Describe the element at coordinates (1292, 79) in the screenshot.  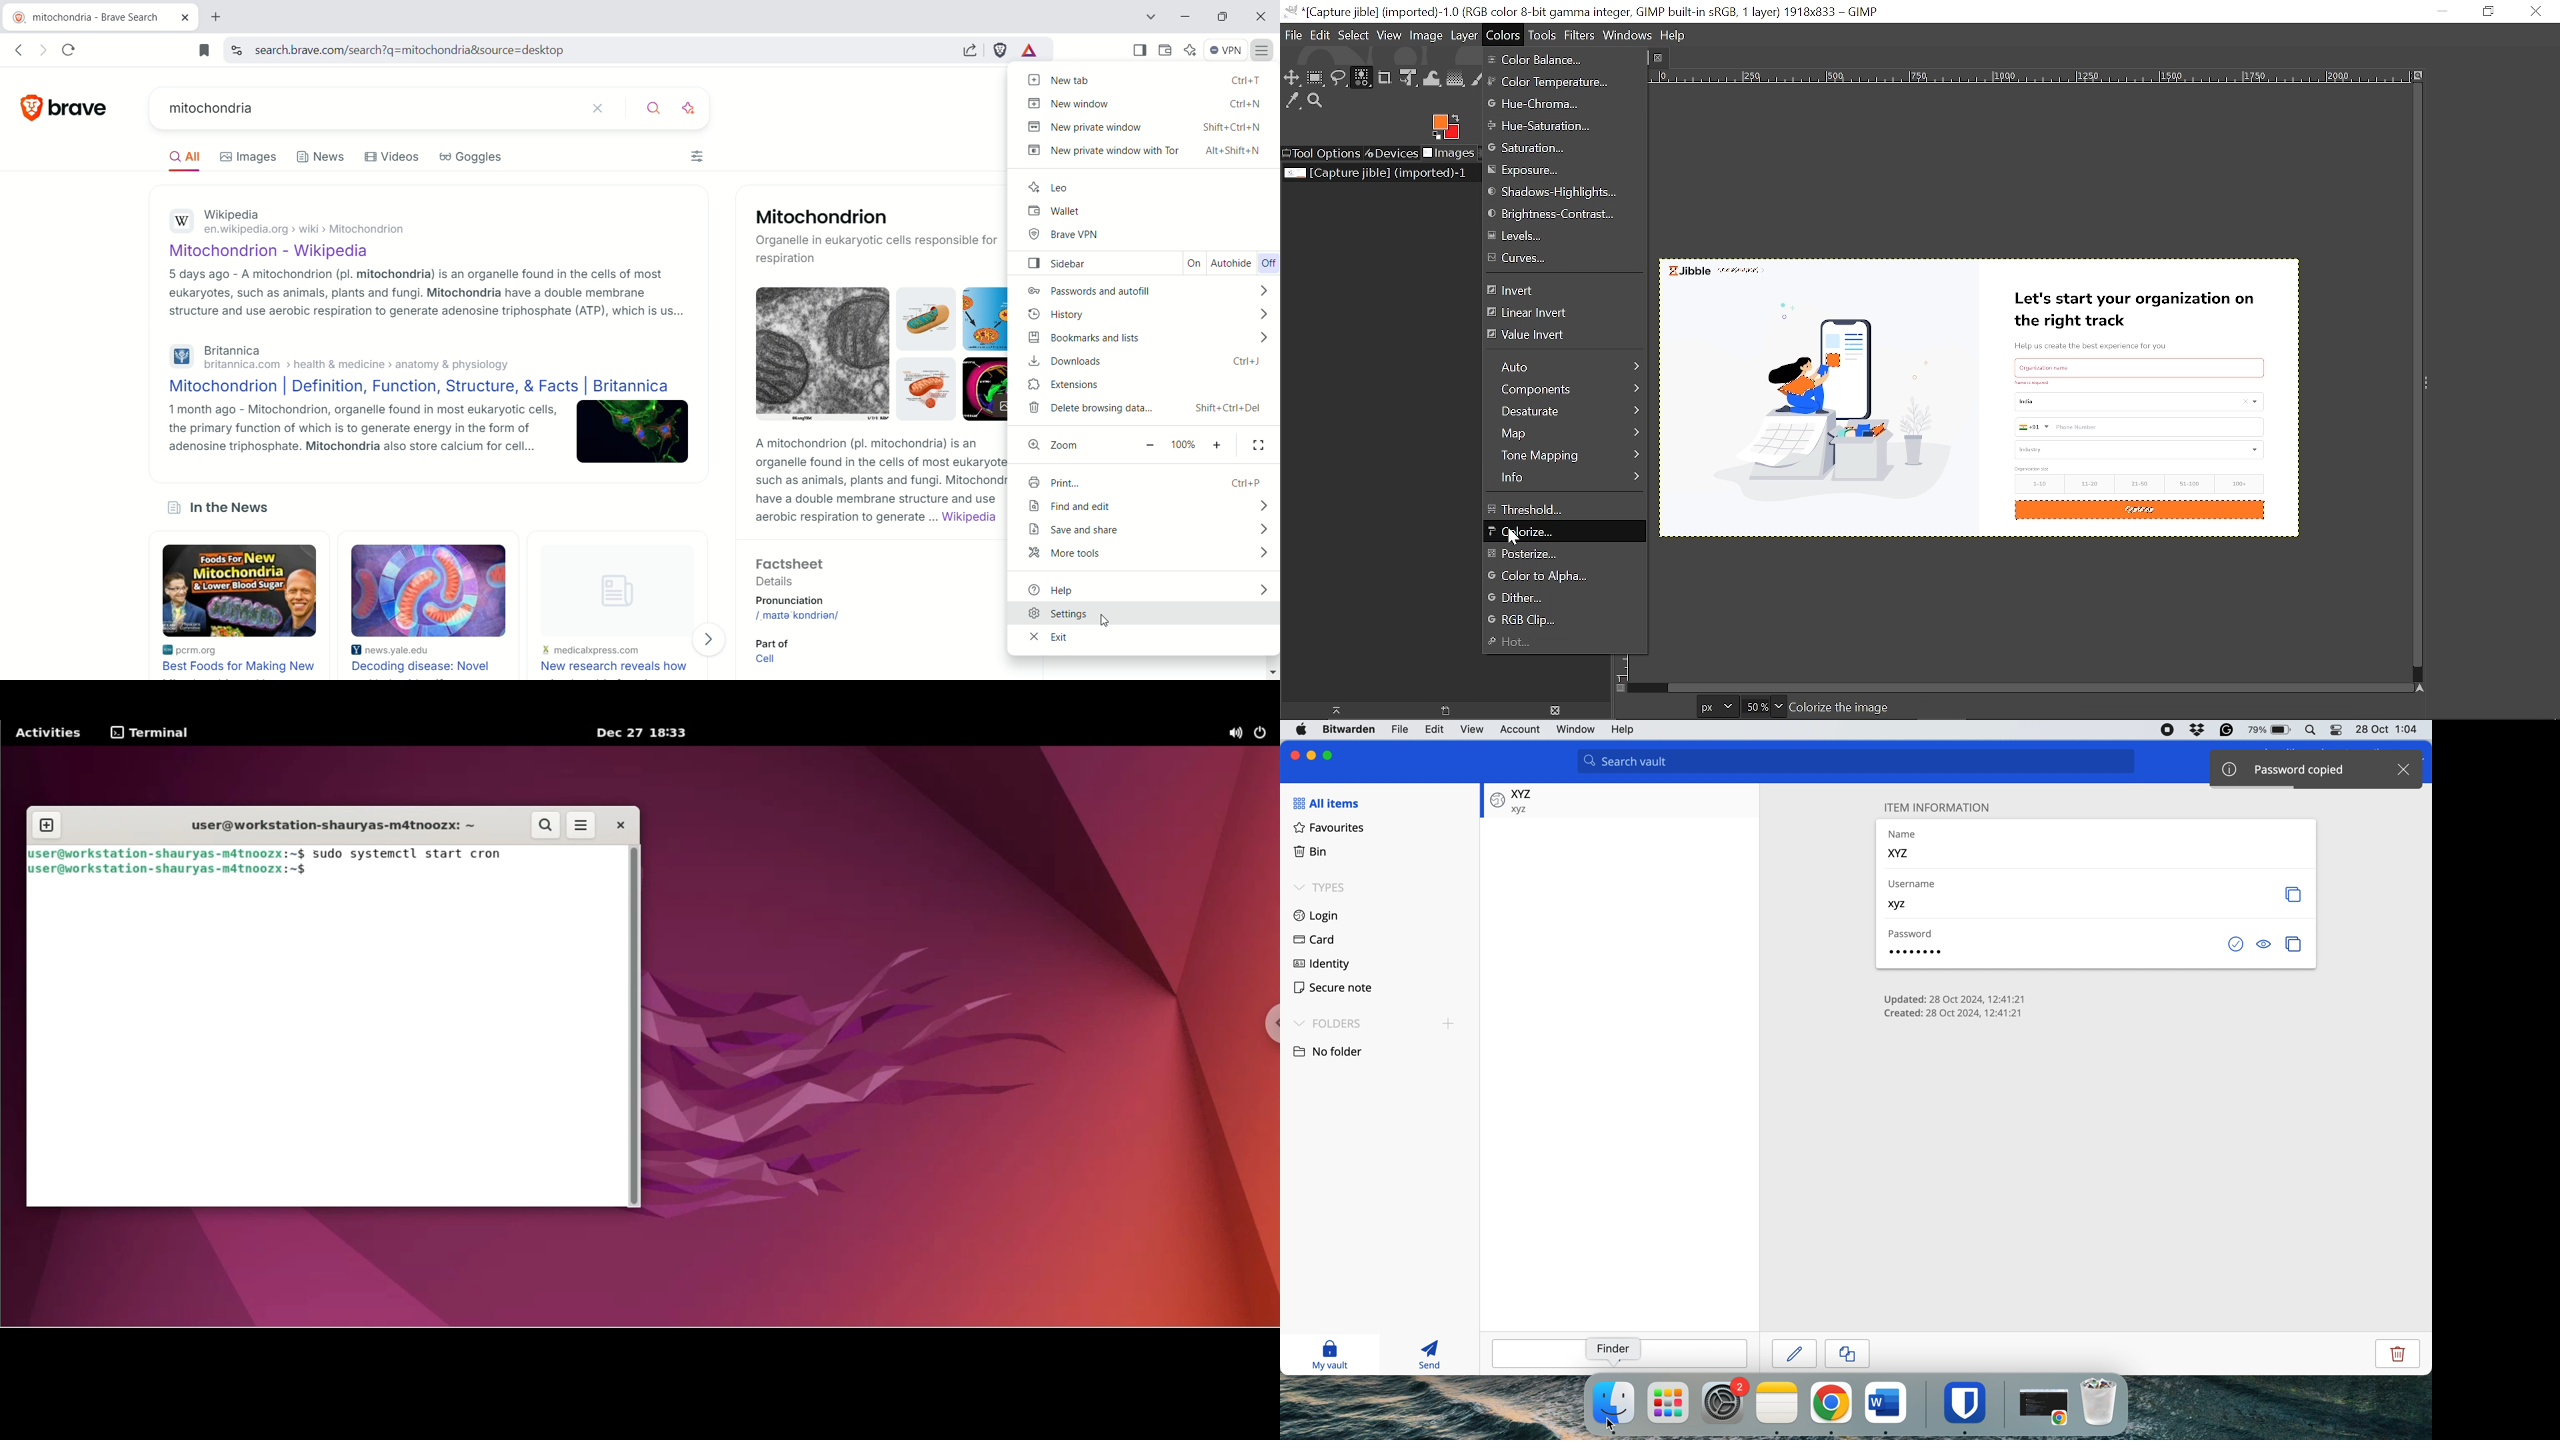
I see `Move tool` at that location.